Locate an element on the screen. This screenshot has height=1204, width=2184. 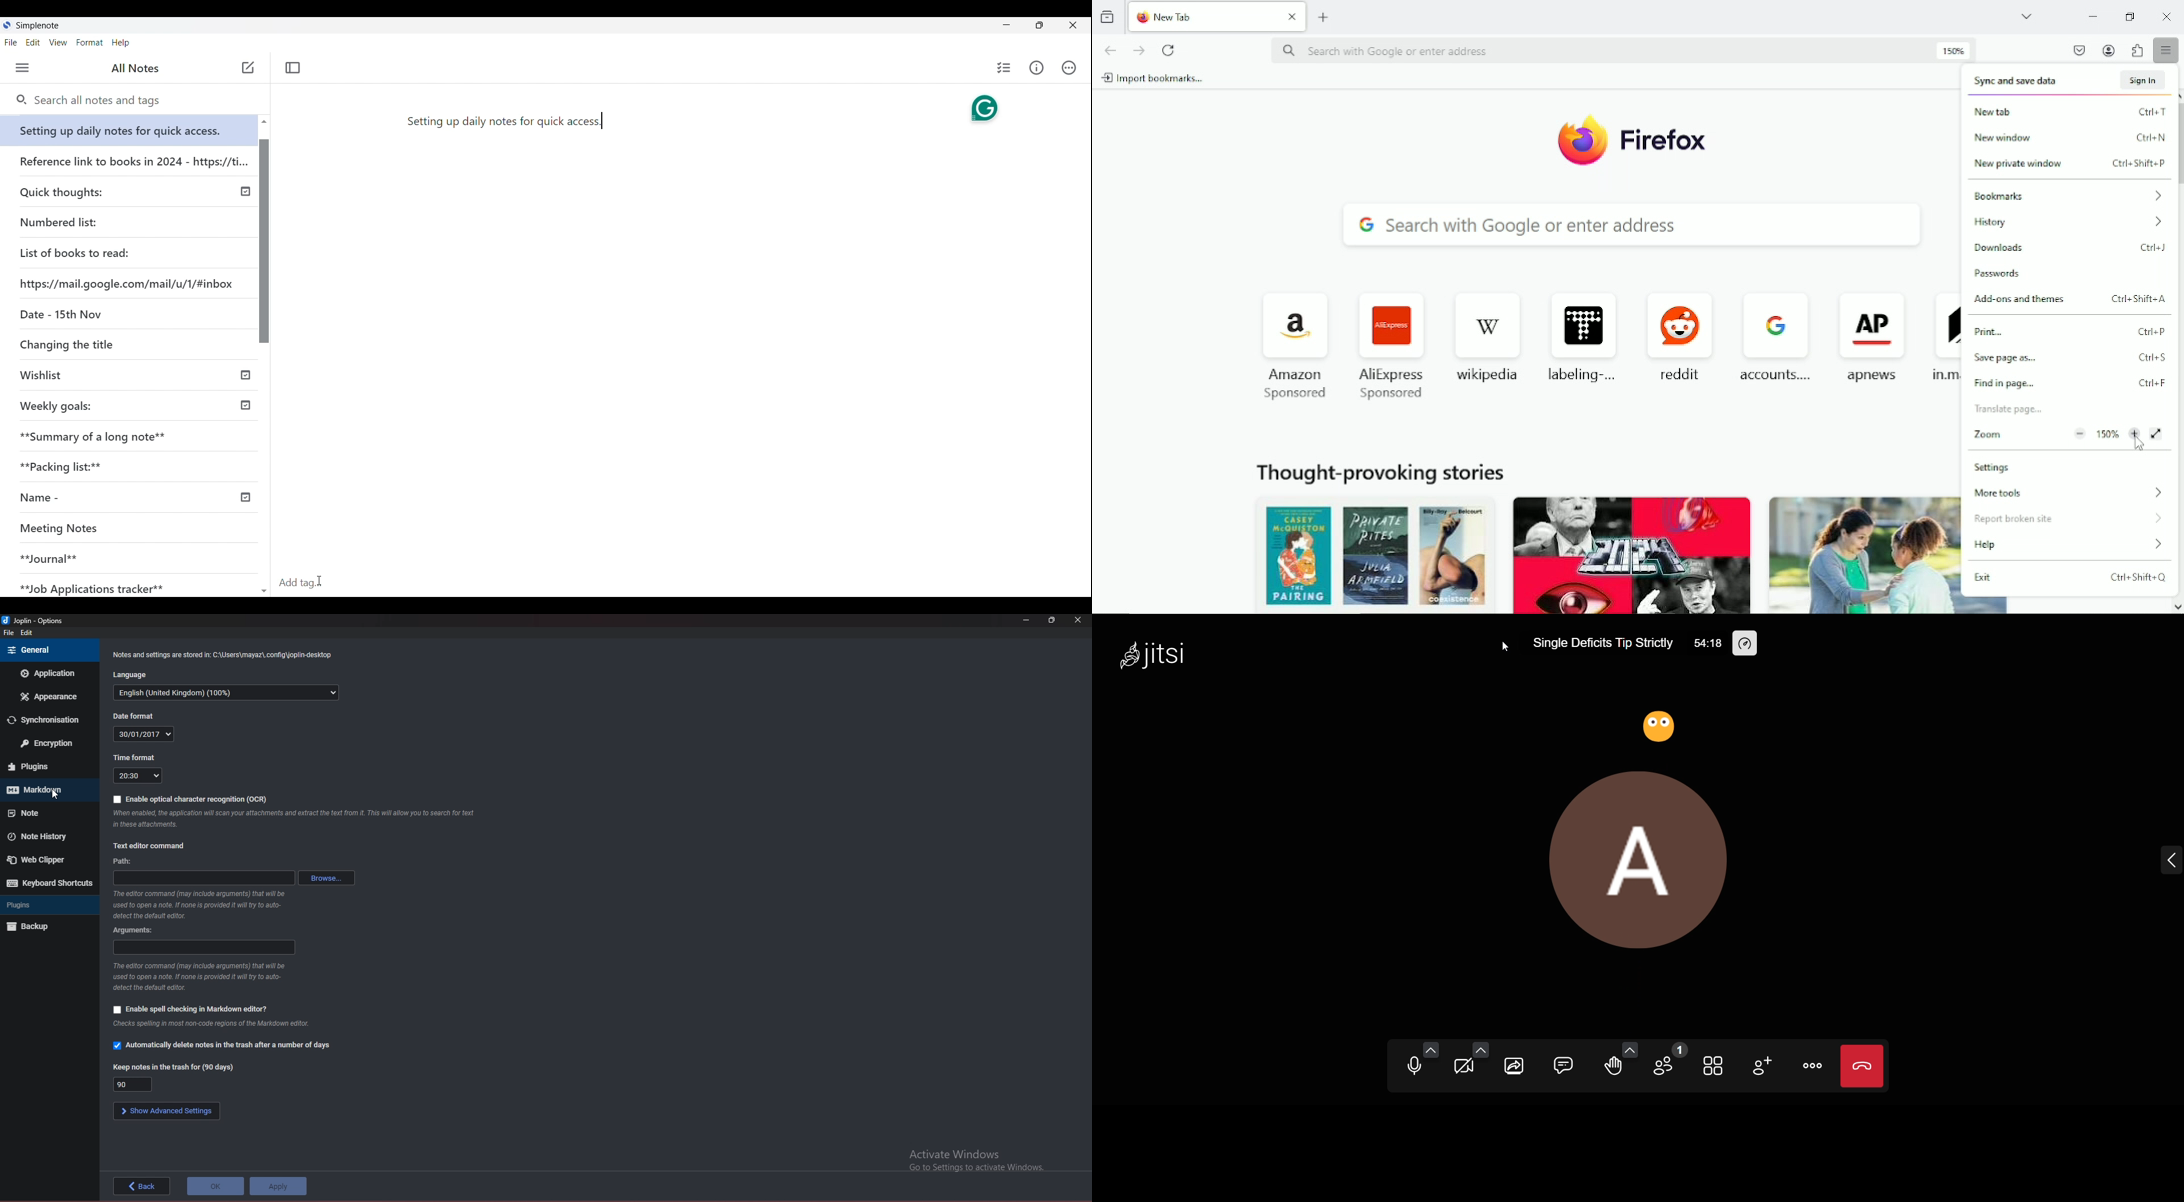
info is located at coordinates (211, 1023).